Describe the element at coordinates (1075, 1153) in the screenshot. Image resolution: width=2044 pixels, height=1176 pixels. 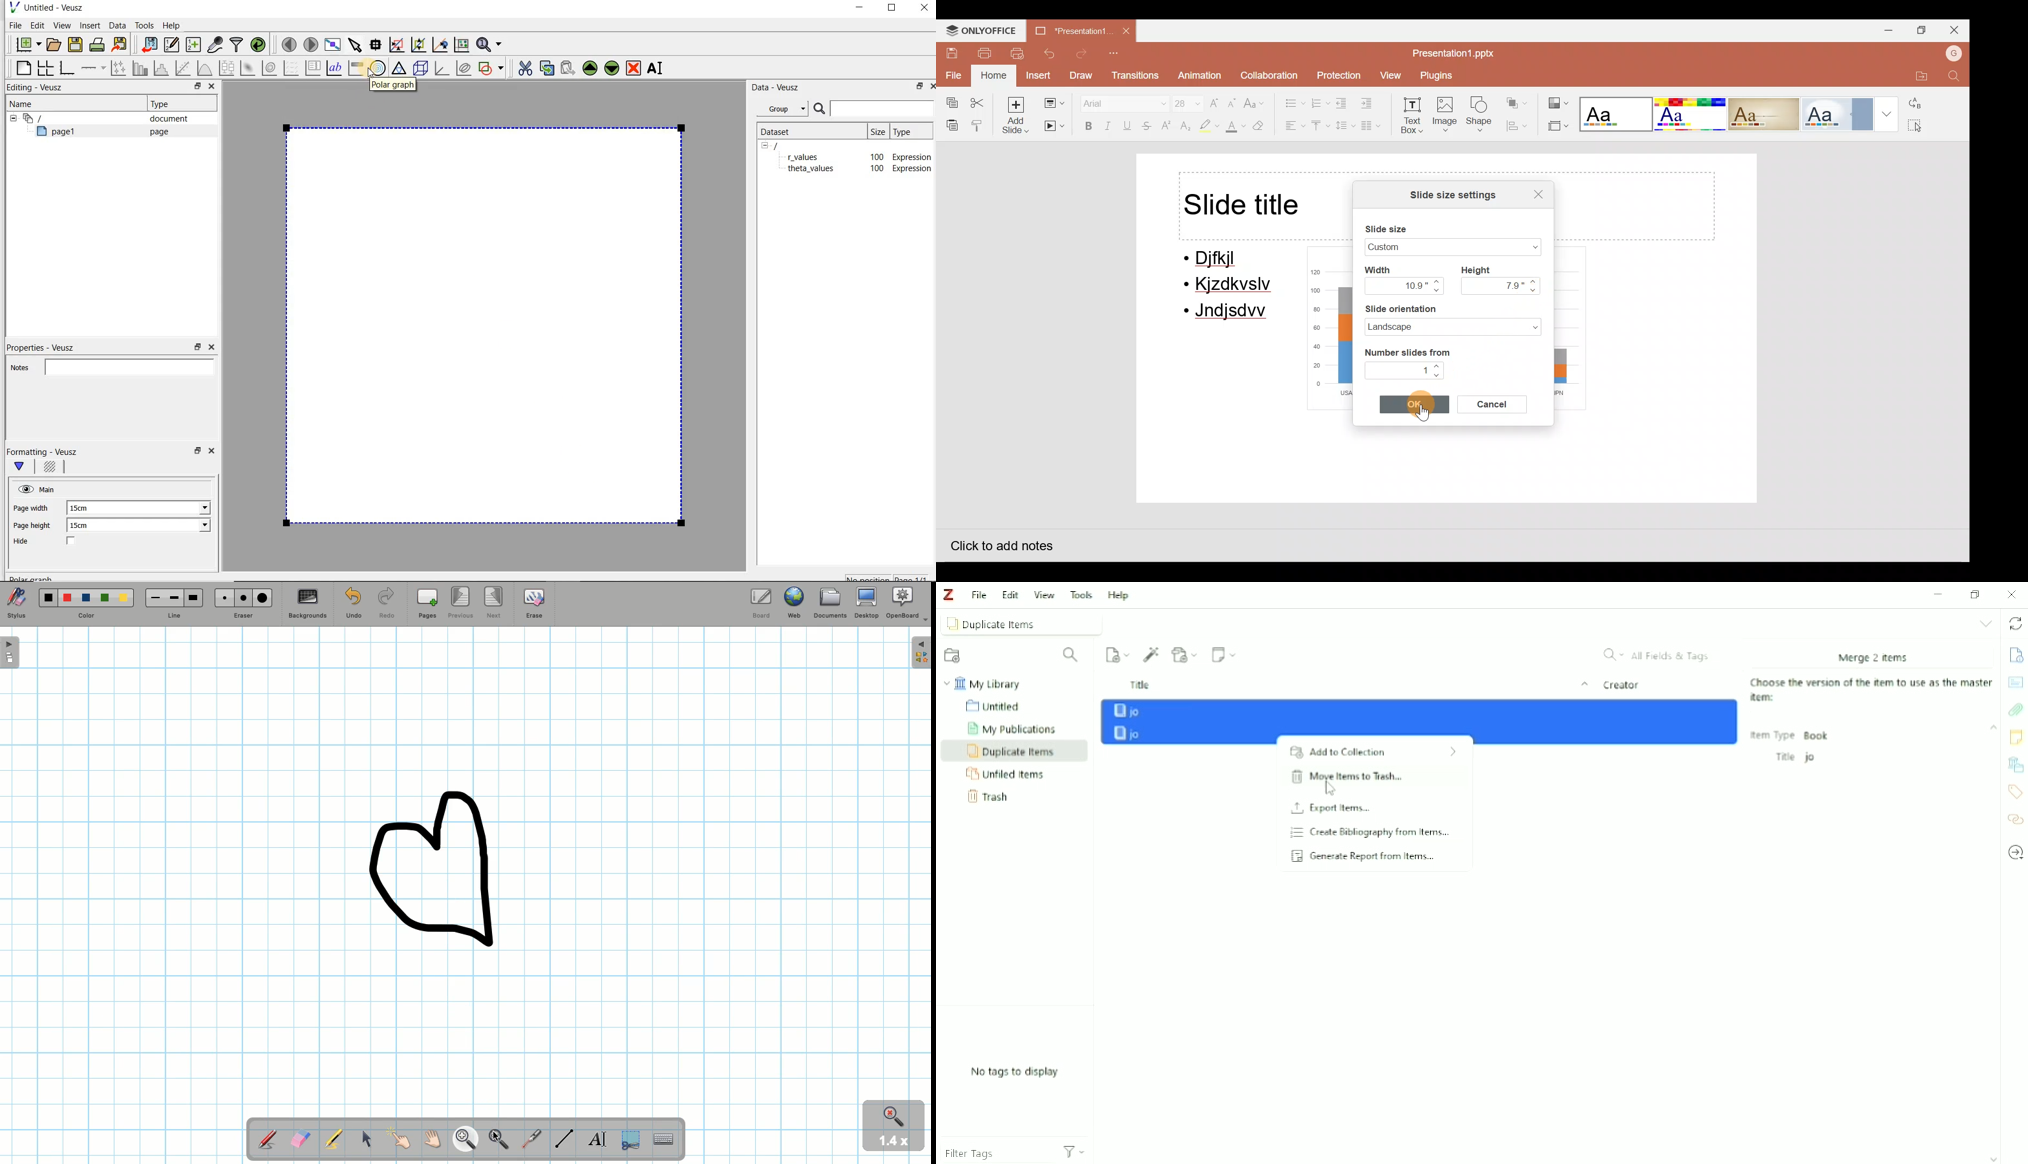
I see `Actions` at that location.